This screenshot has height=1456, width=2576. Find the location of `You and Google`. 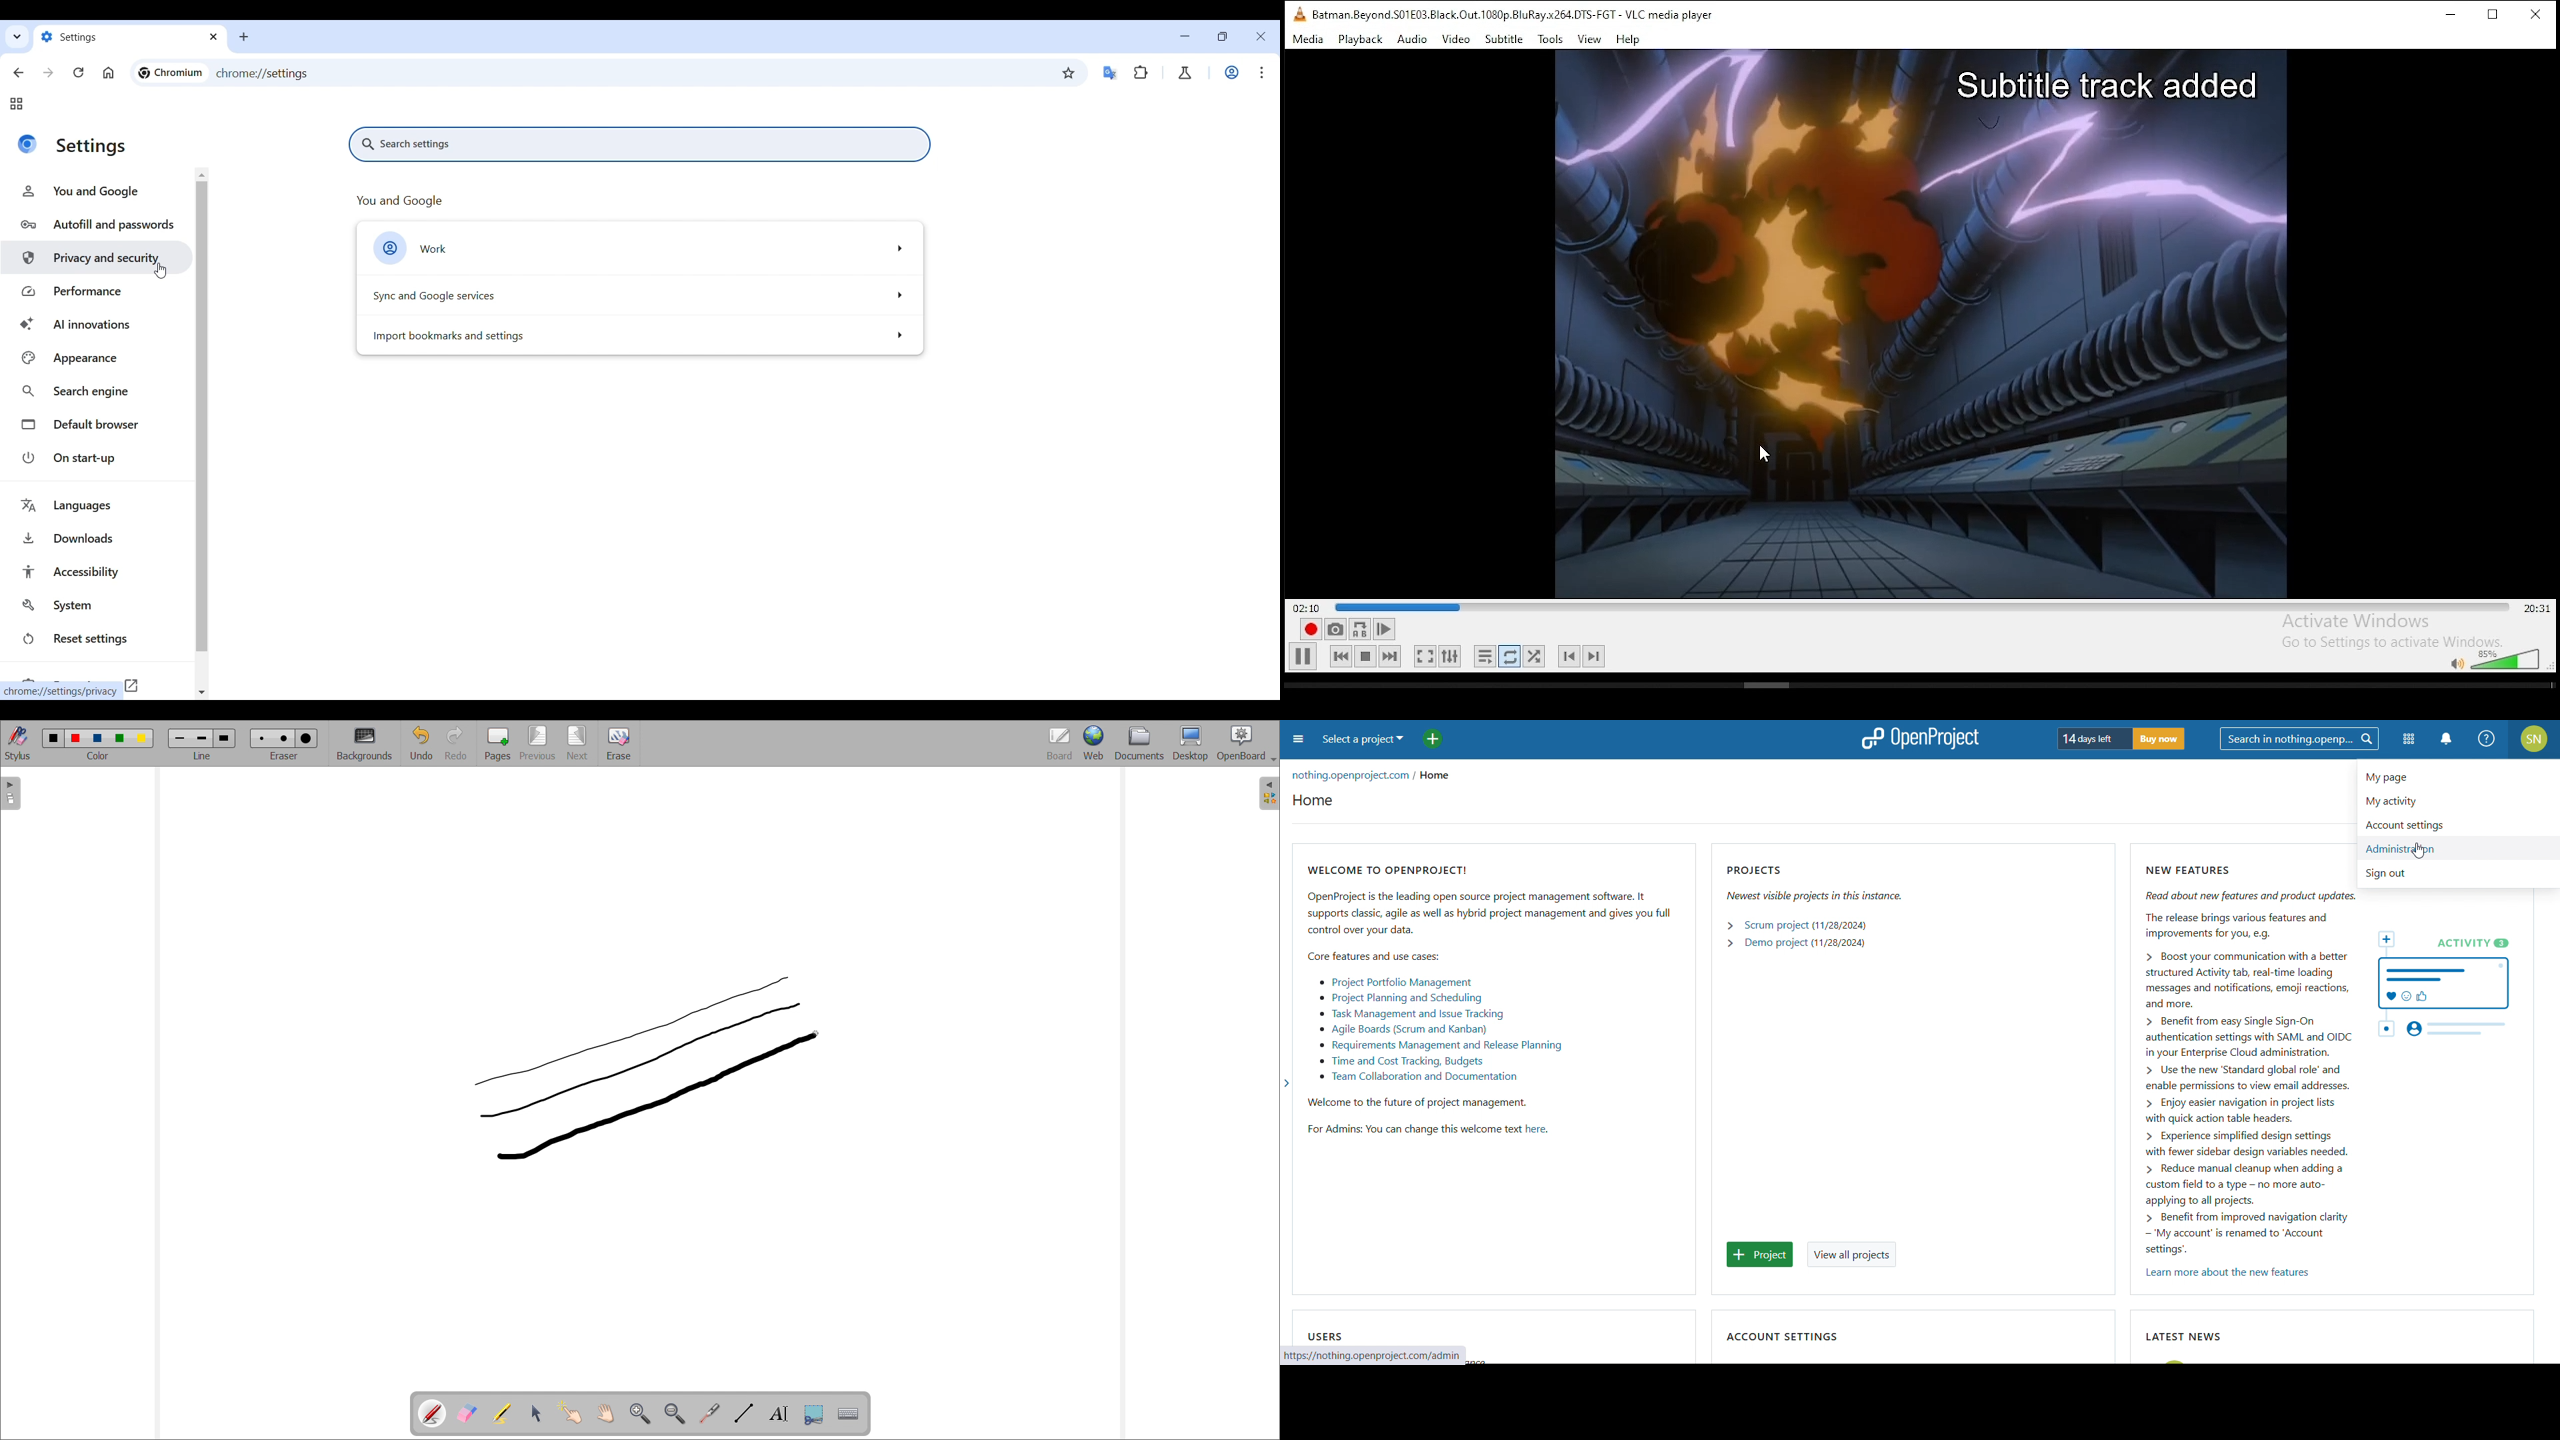

You and Google is located at coordinates (97, 191).